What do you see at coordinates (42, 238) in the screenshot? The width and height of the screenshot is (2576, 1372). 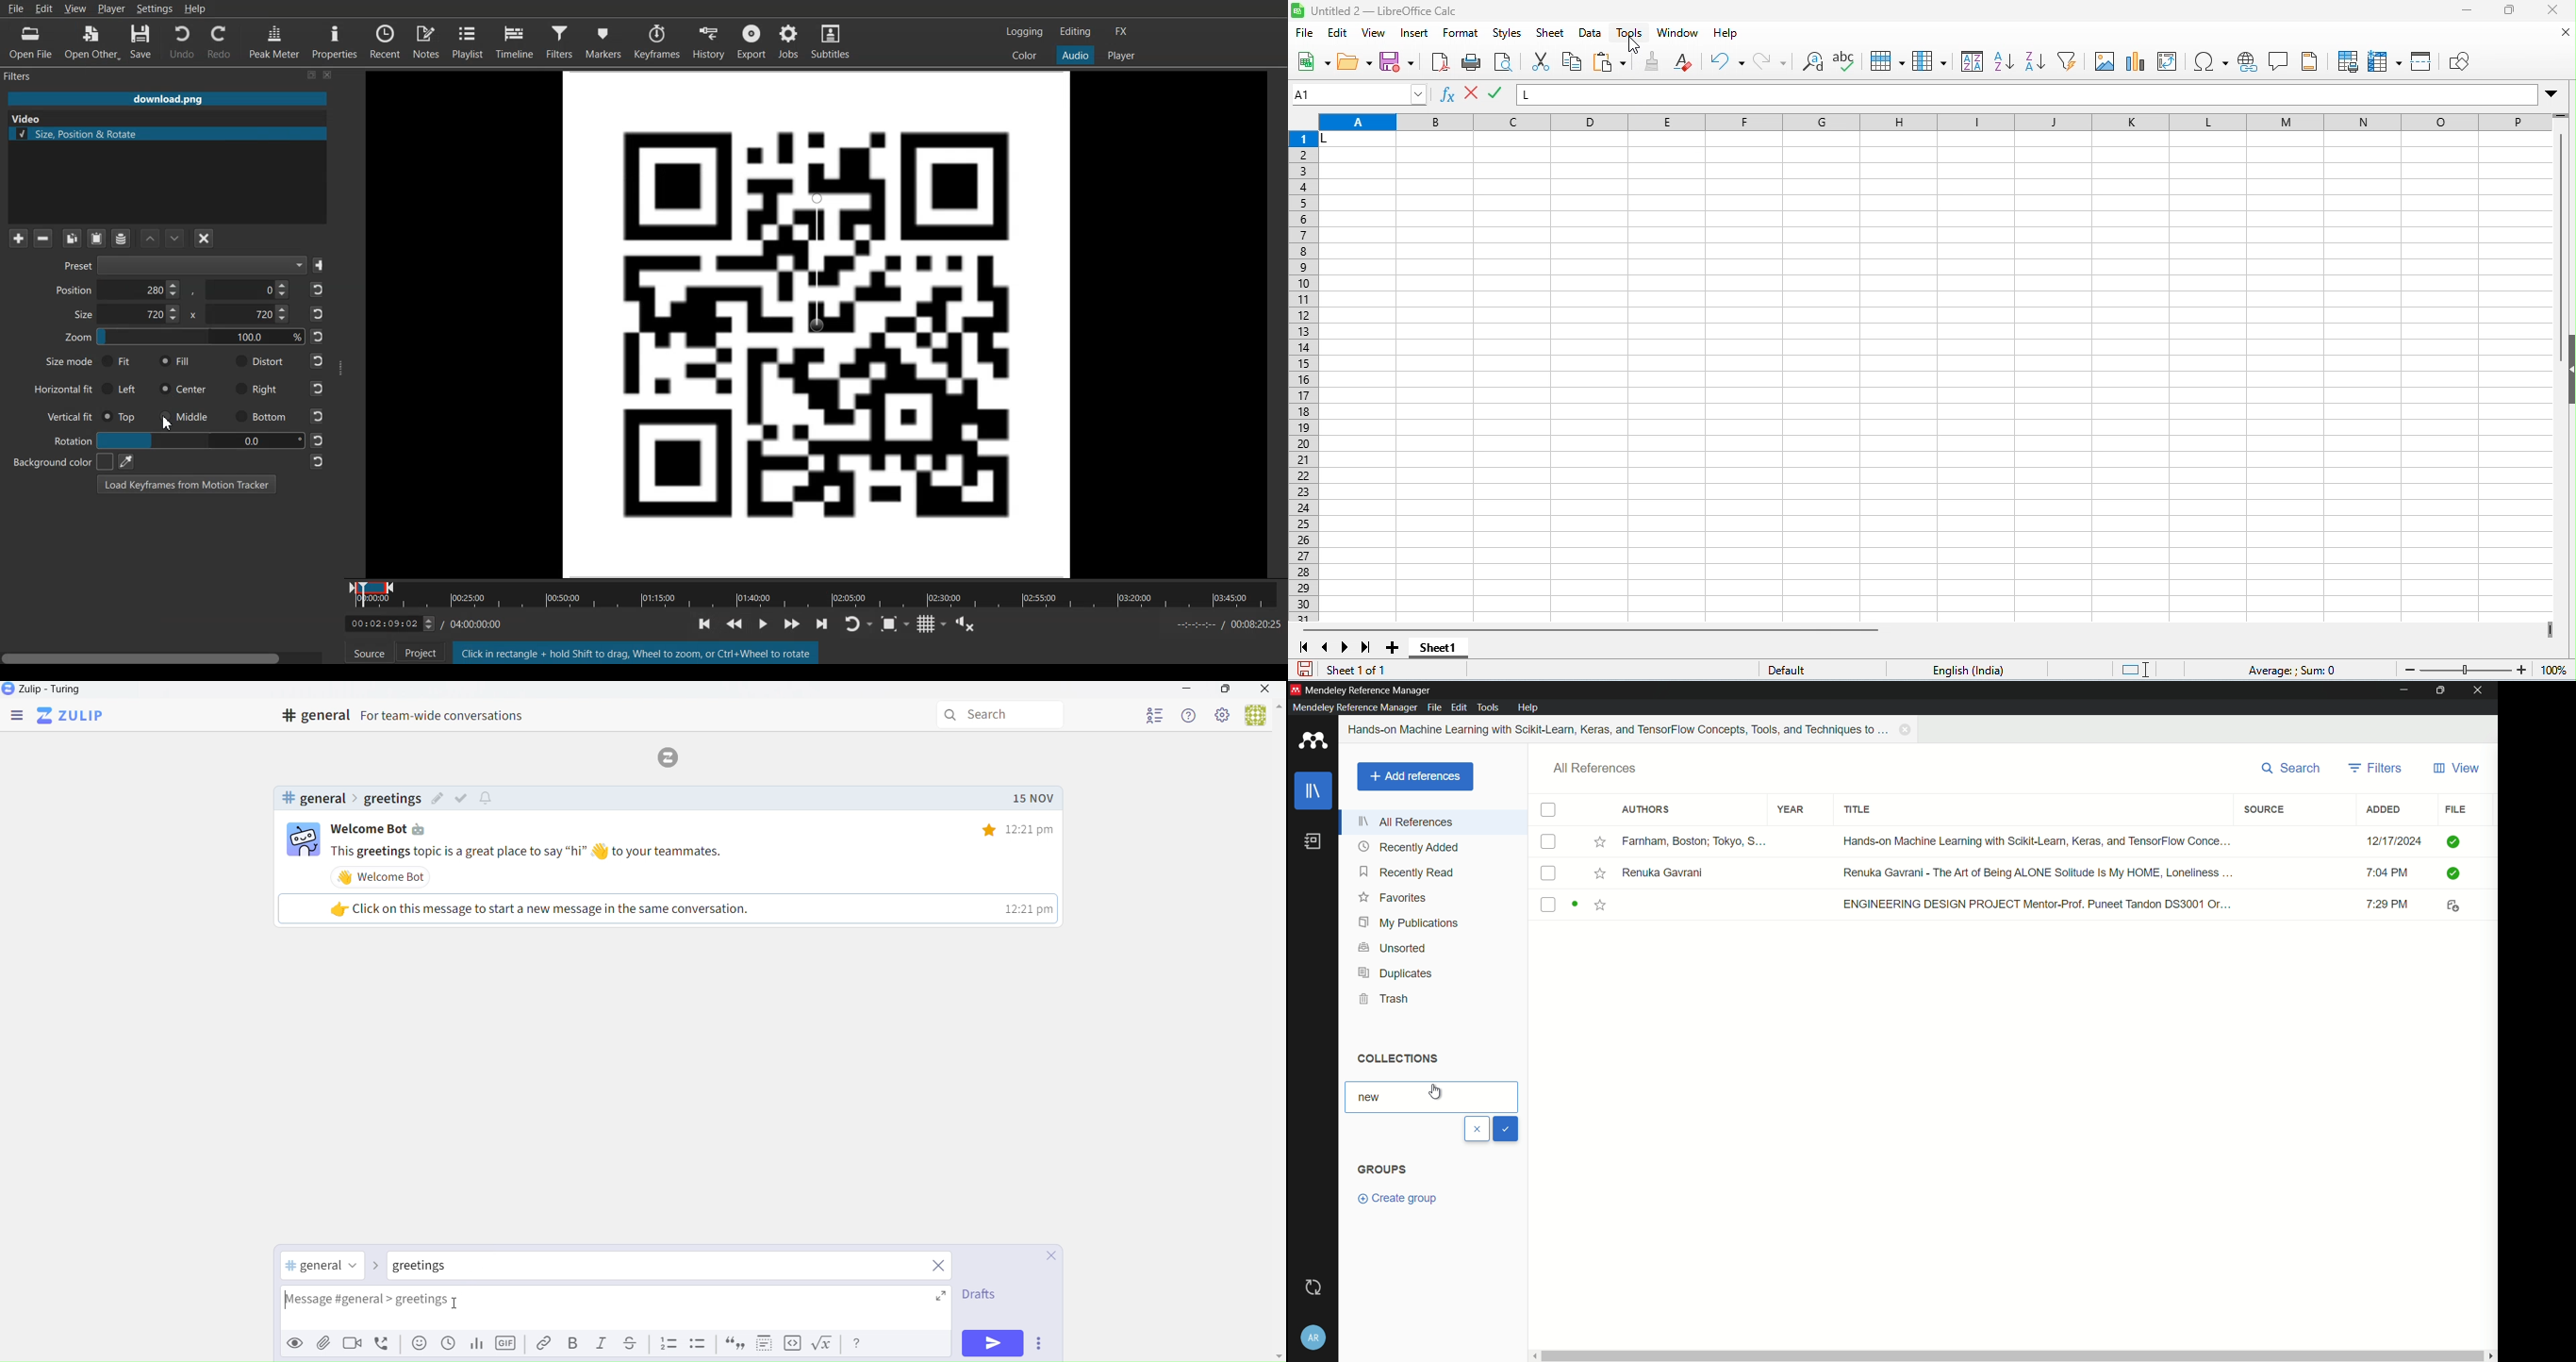 I see `Remove selected Filter` at bounding box center [42, 238].